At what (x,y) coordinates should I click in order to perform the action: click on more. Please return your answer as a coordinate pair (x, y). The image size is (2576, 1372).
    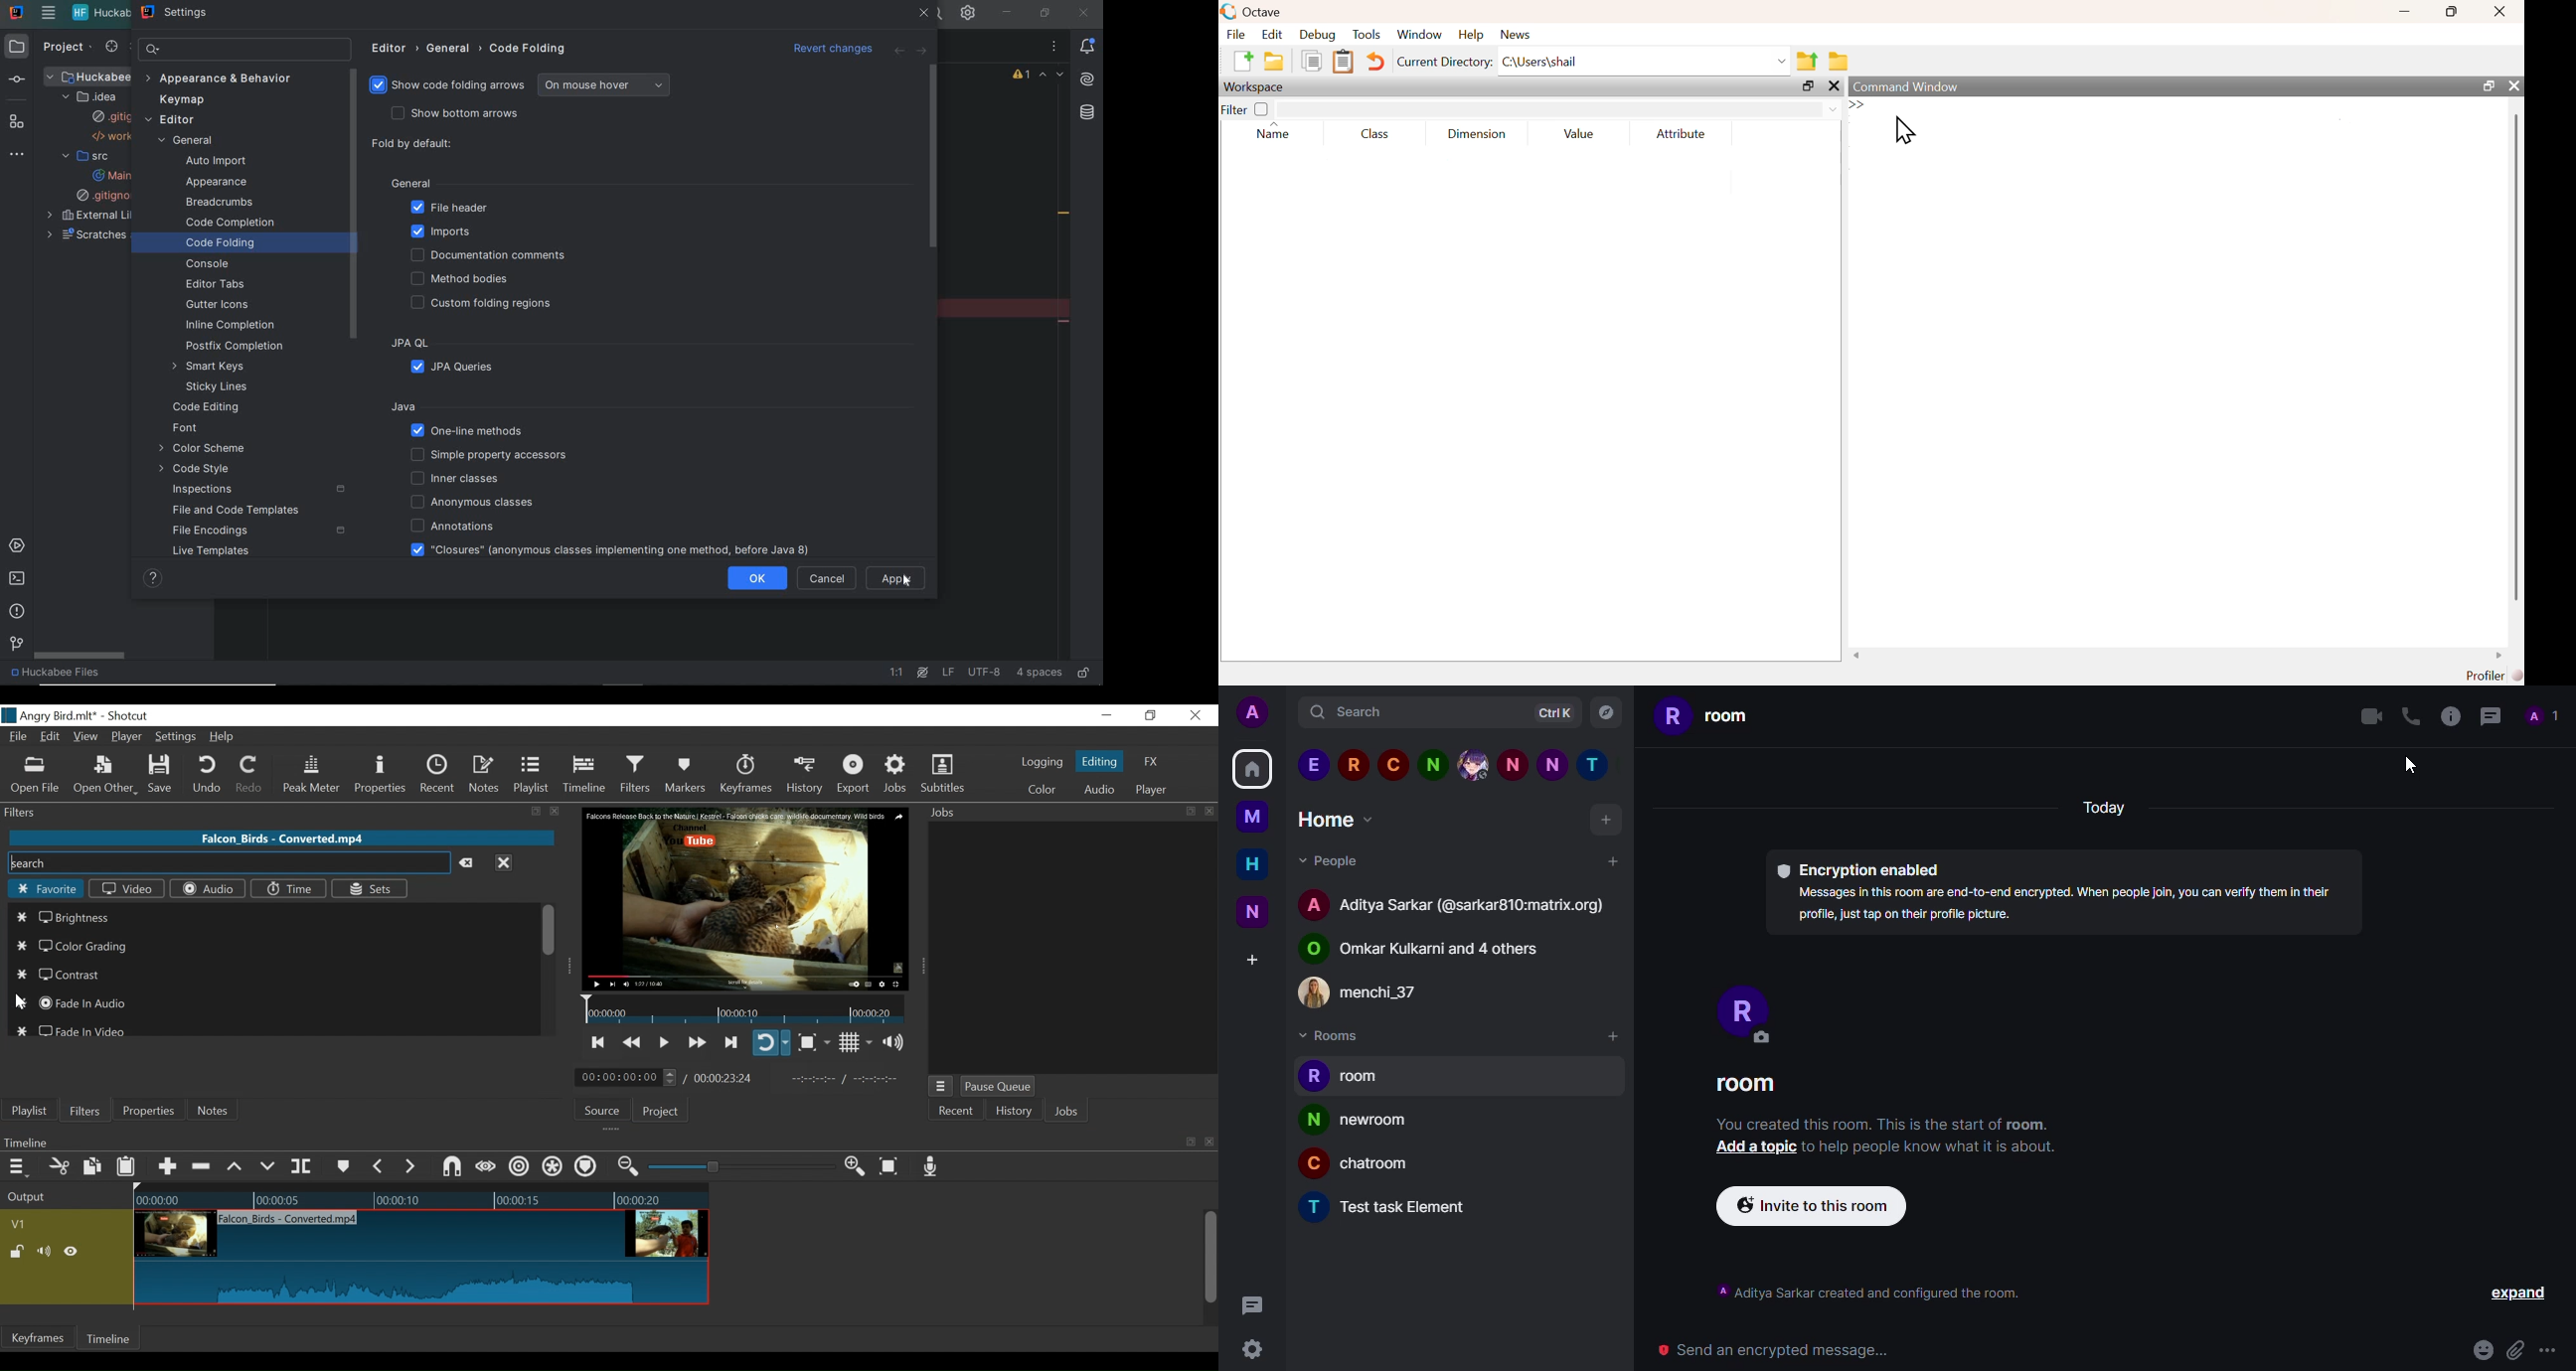
    Looking at the image, I should click on (2555, 1349).